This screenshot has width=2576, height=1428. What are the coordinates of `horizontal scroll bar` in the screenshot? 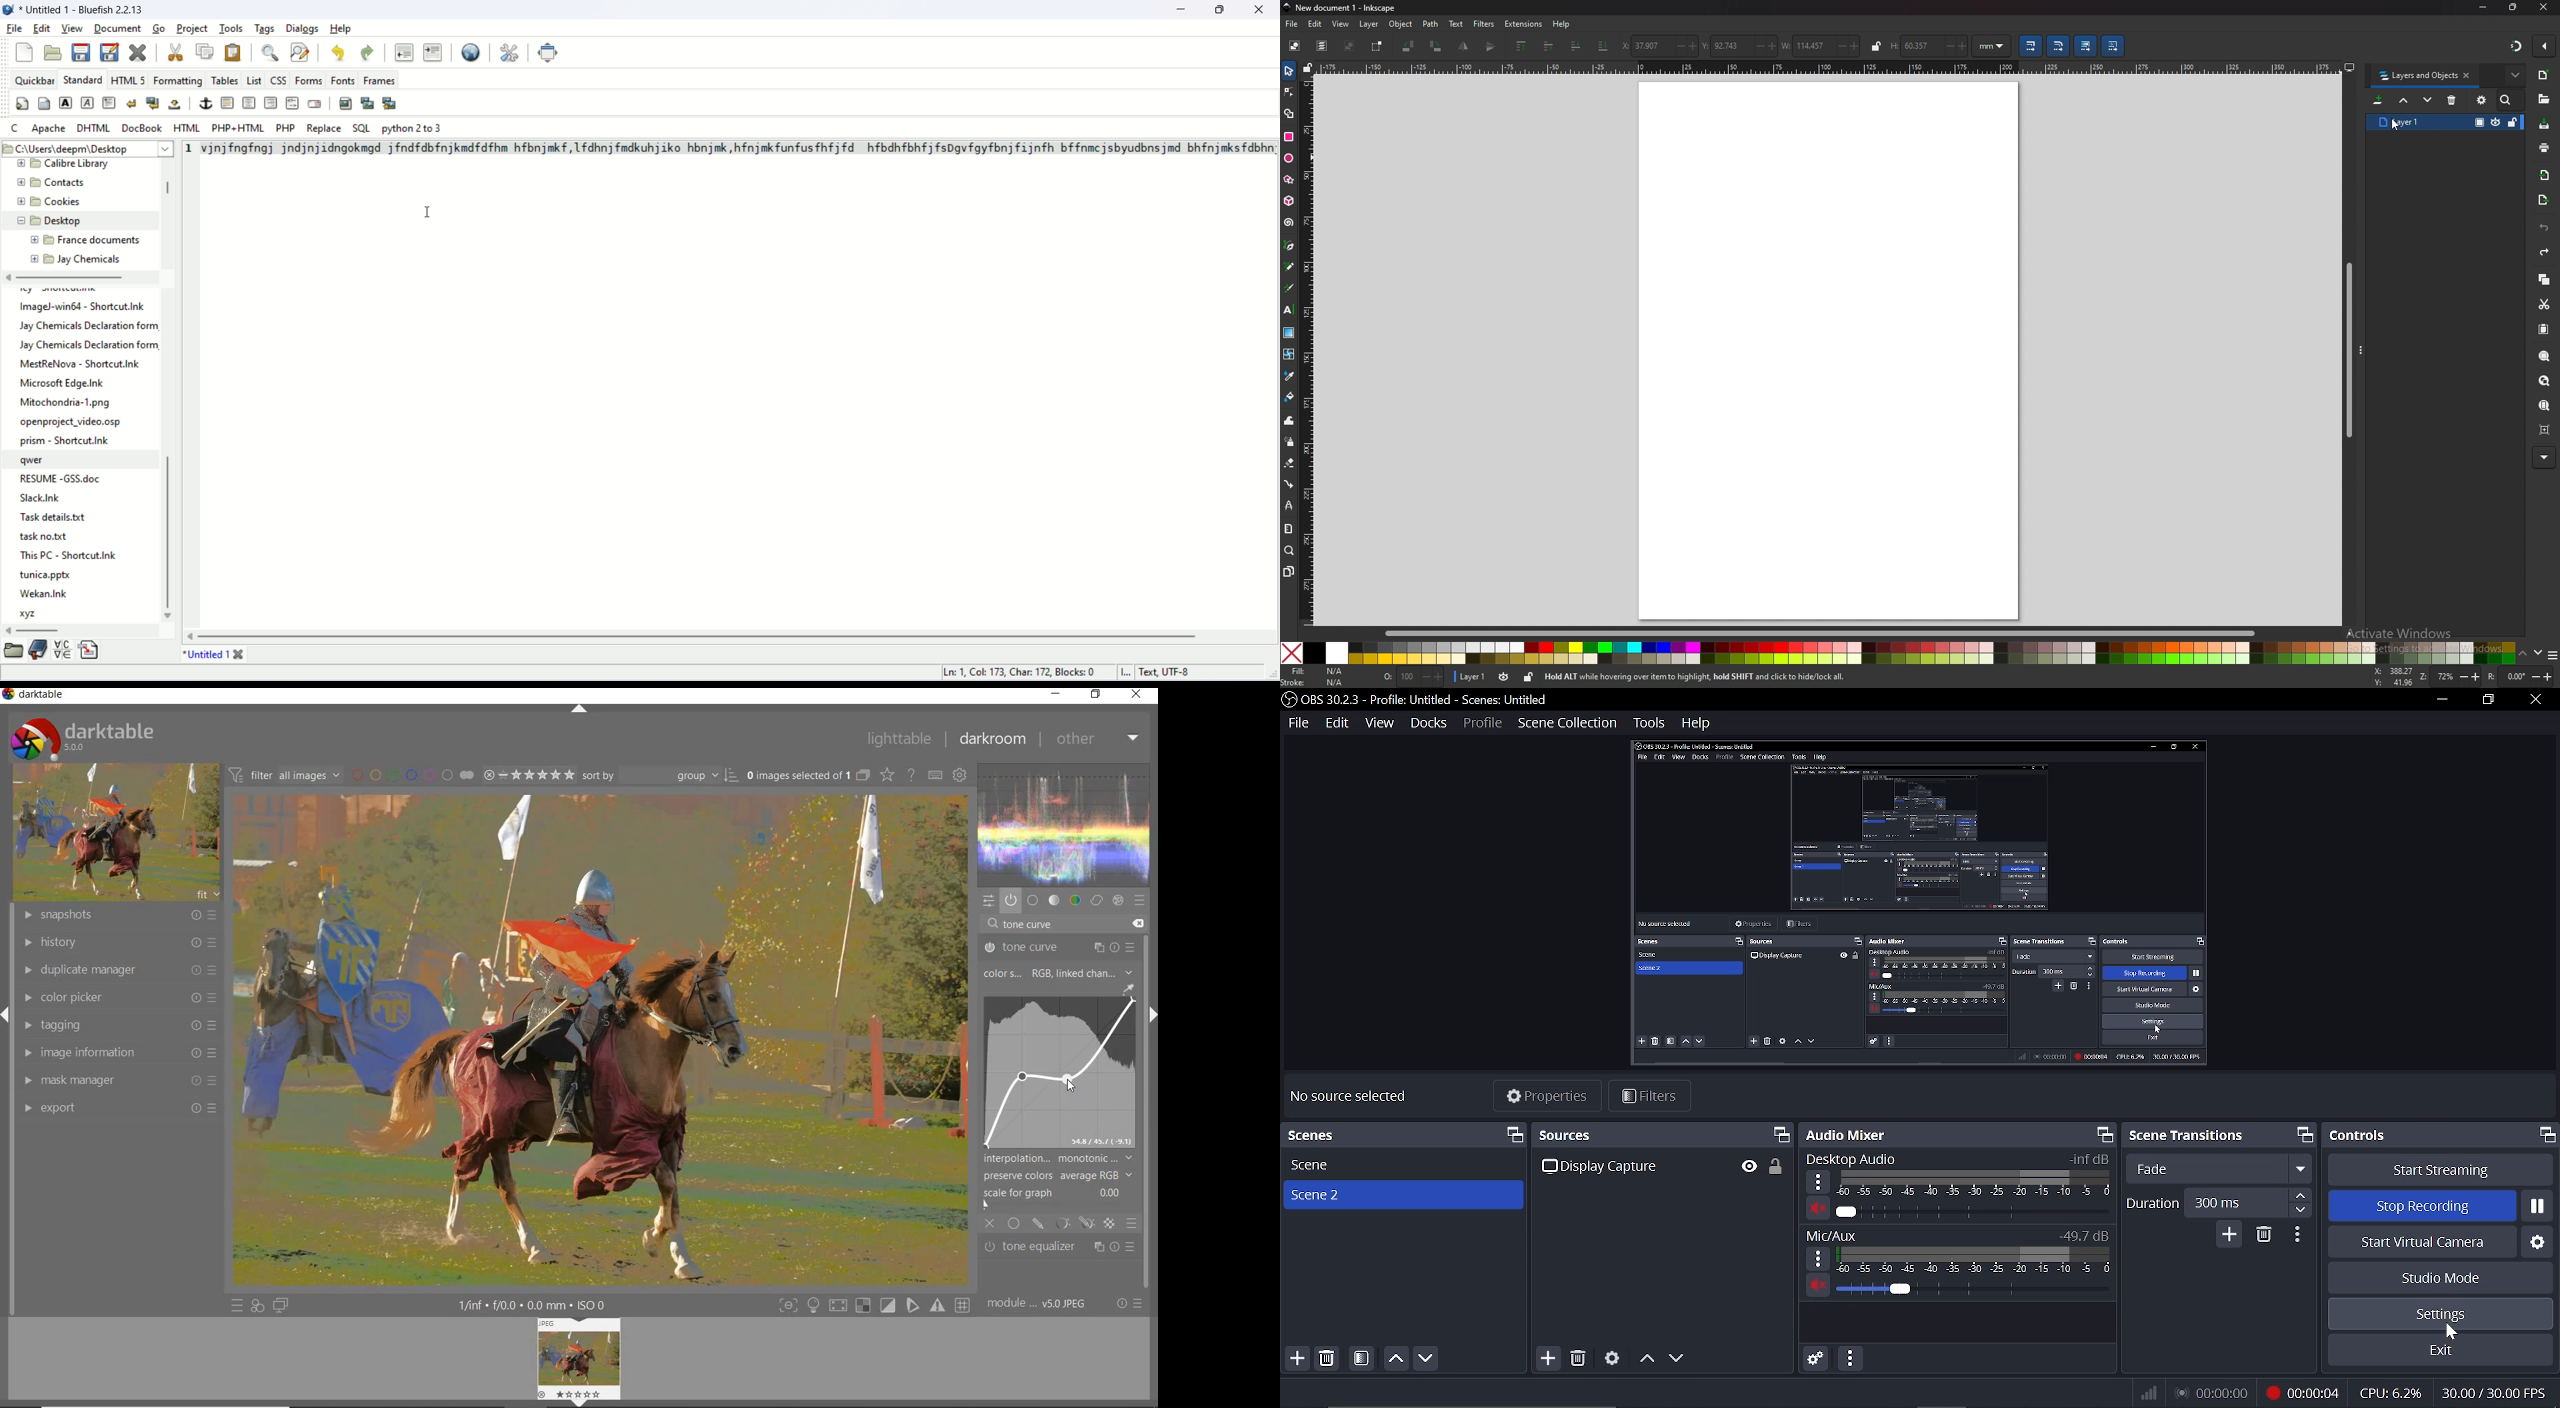 It's located at (703, 636).